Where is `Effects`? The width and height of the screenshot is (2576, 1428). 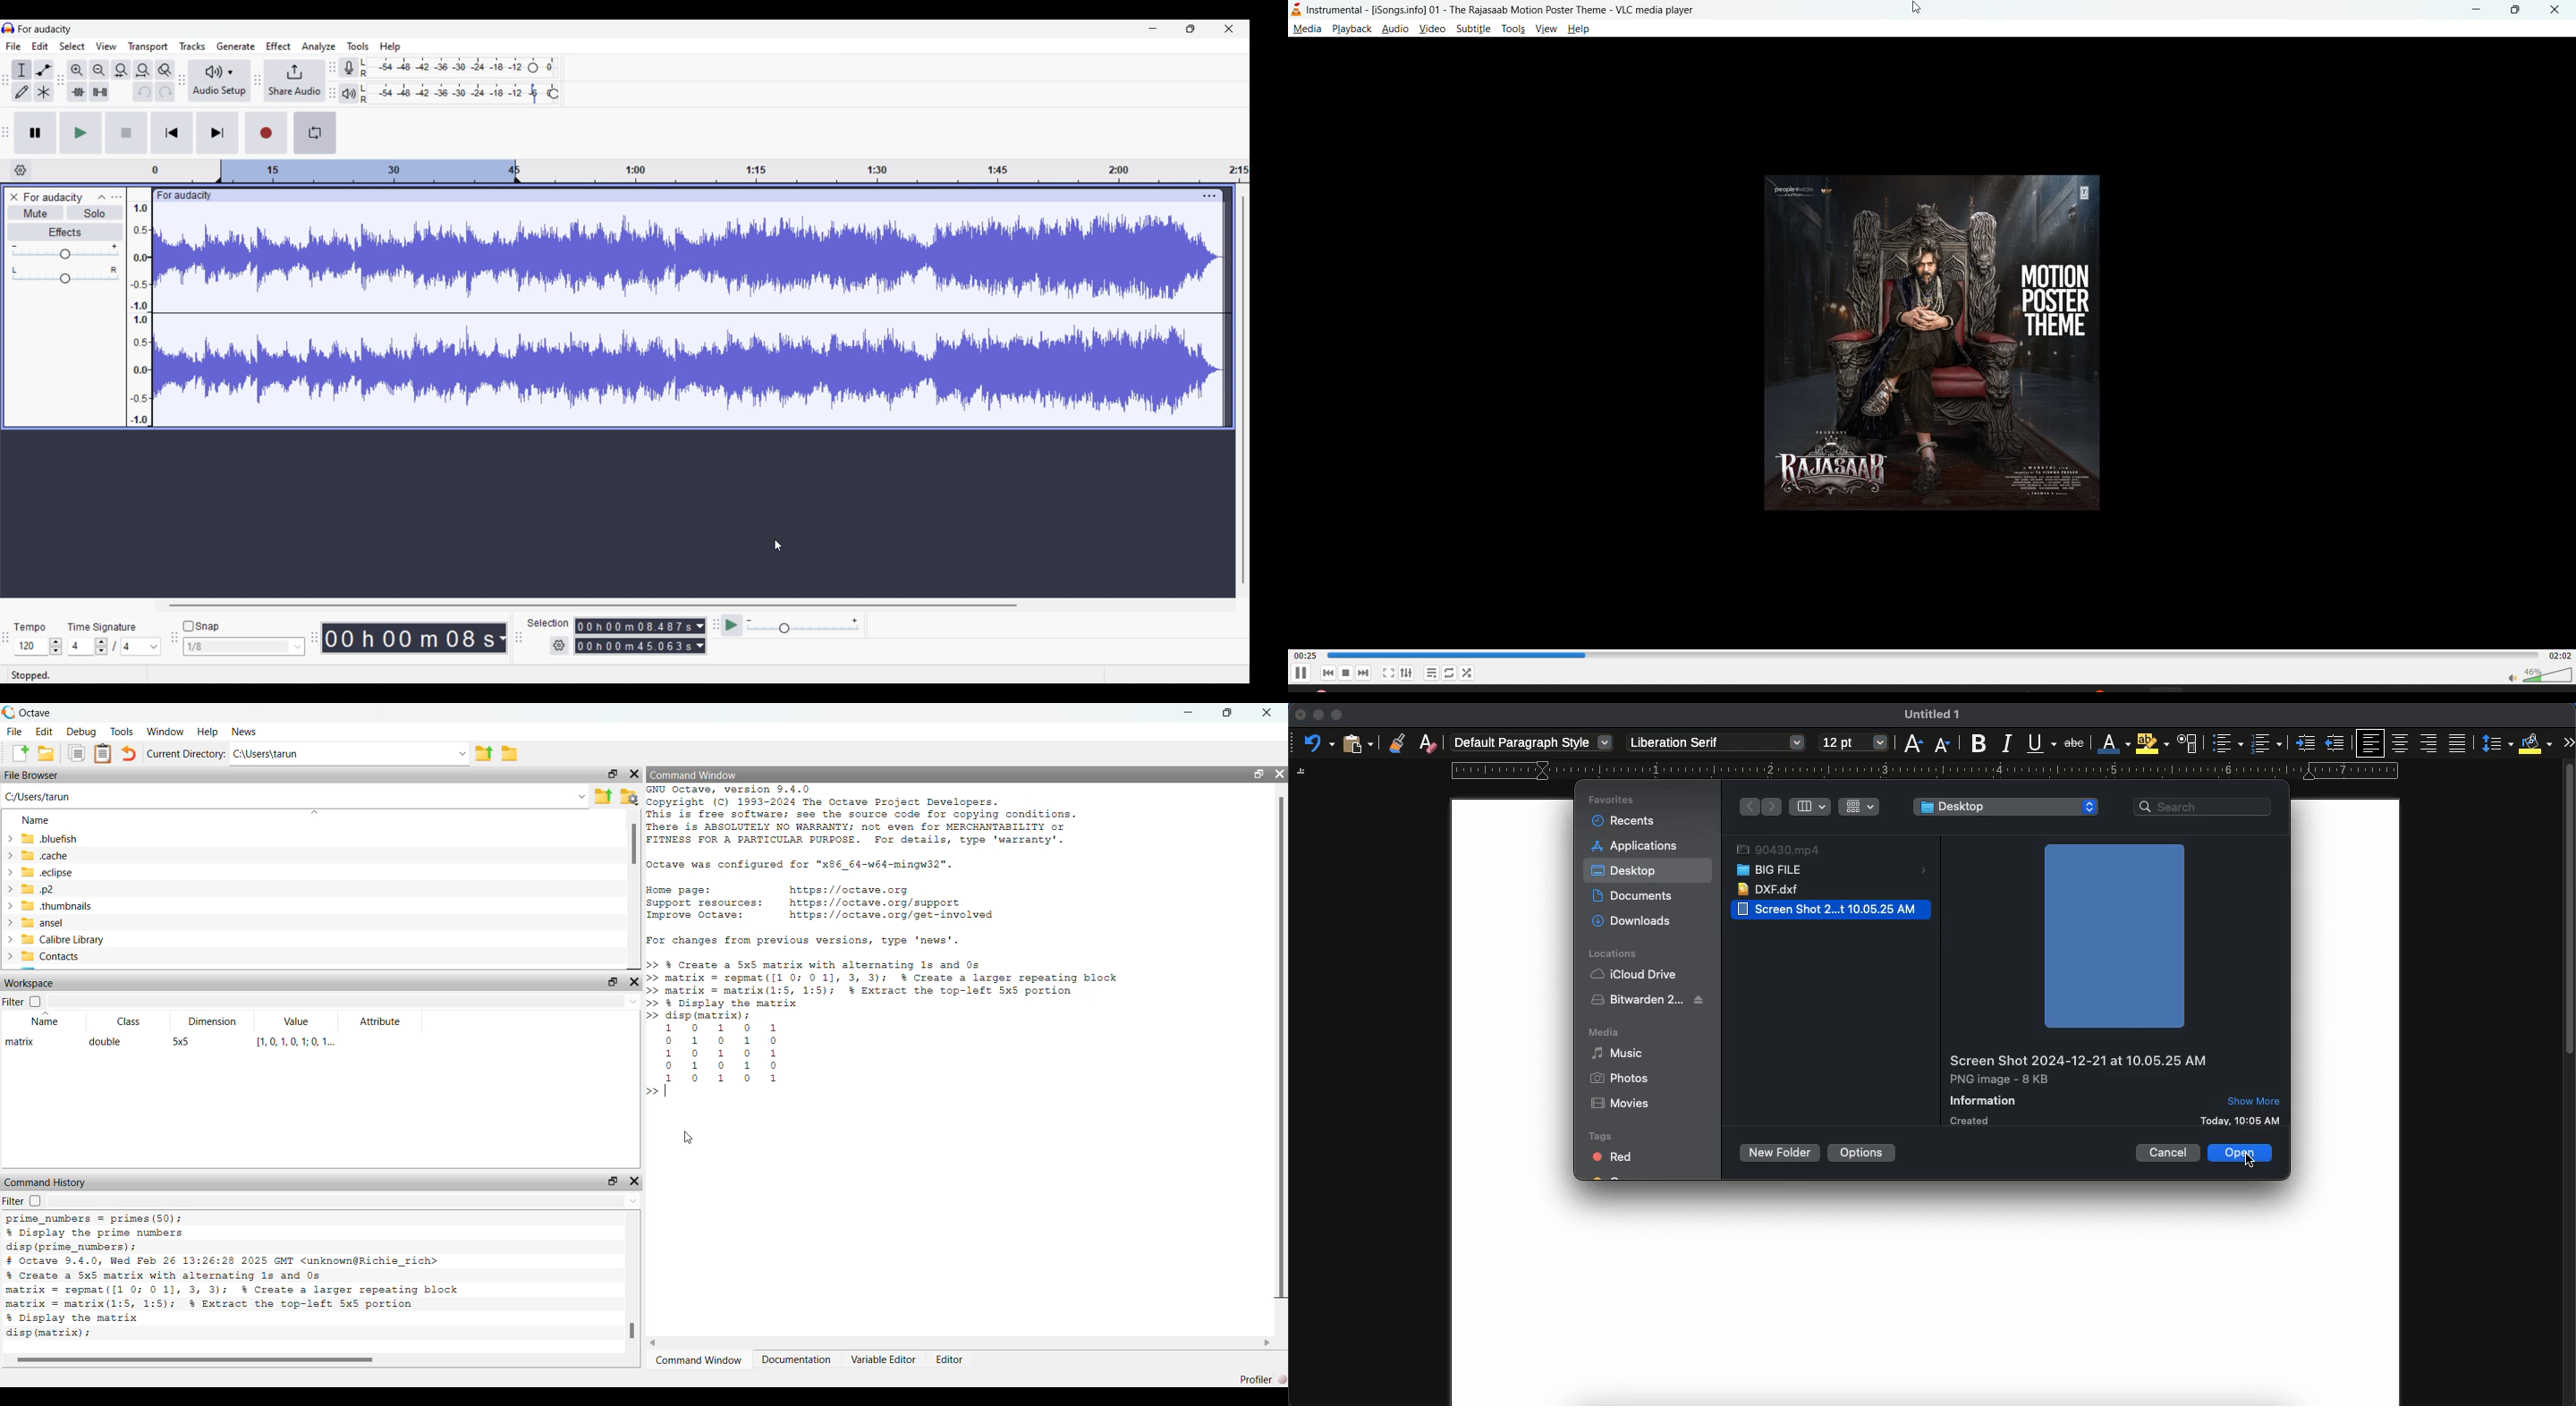
Effects is located at coordinates (66, 232).